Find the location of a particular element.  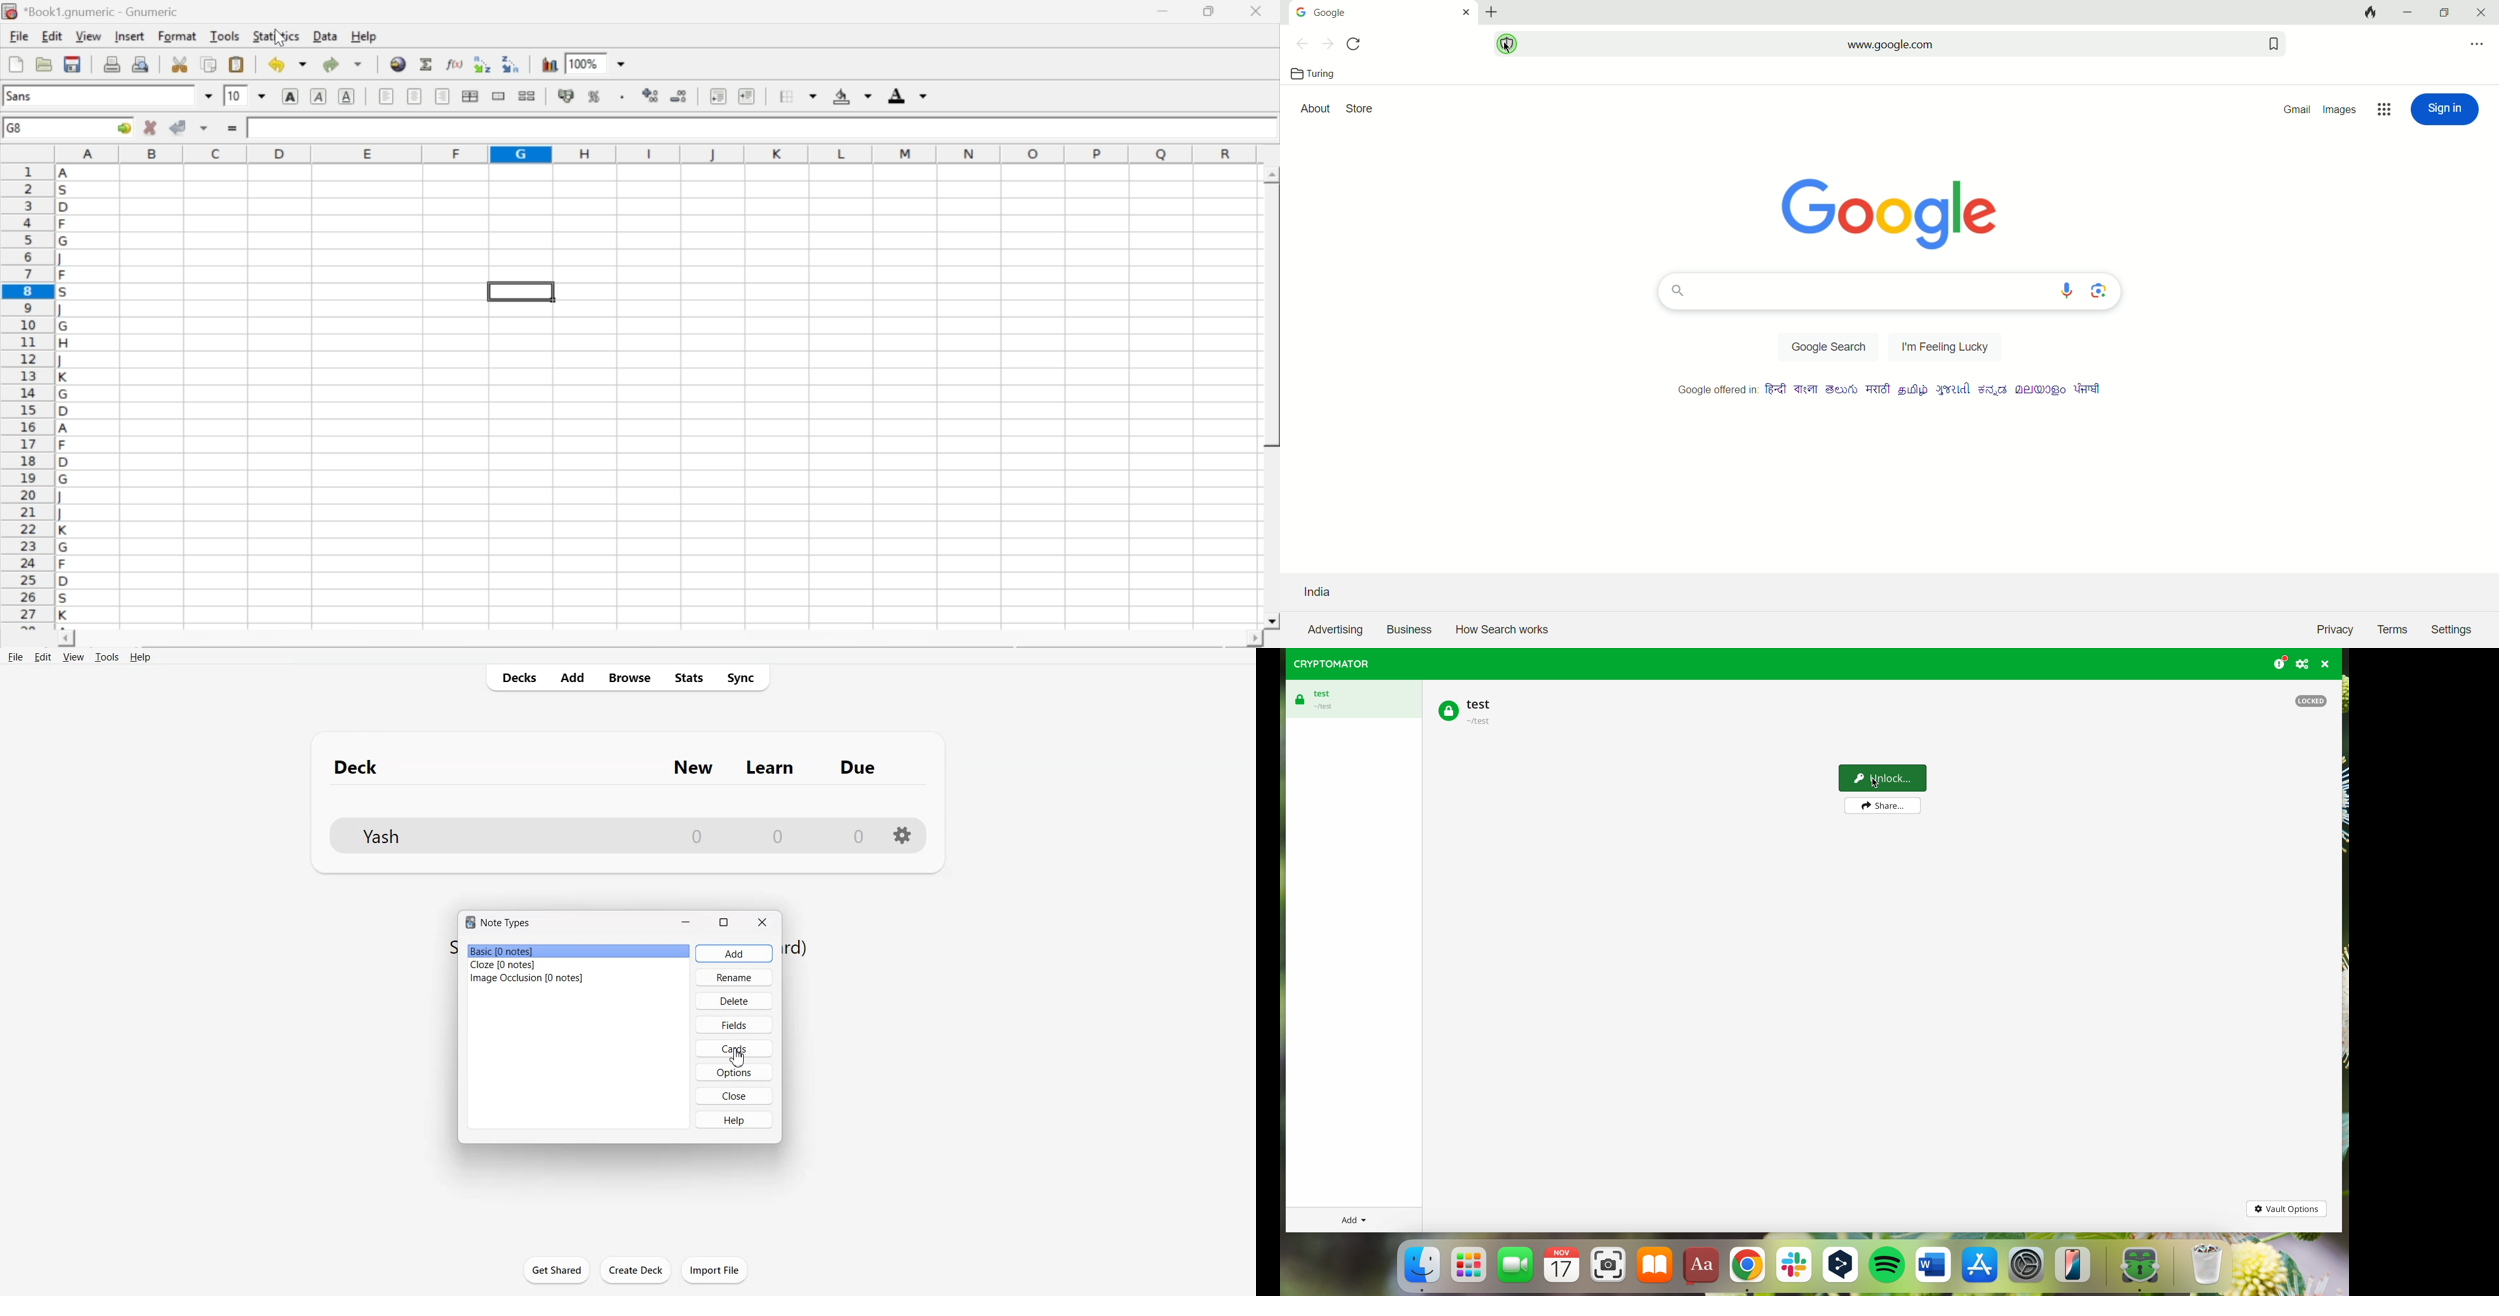

language 1 is located at coordinates (1777, 388).